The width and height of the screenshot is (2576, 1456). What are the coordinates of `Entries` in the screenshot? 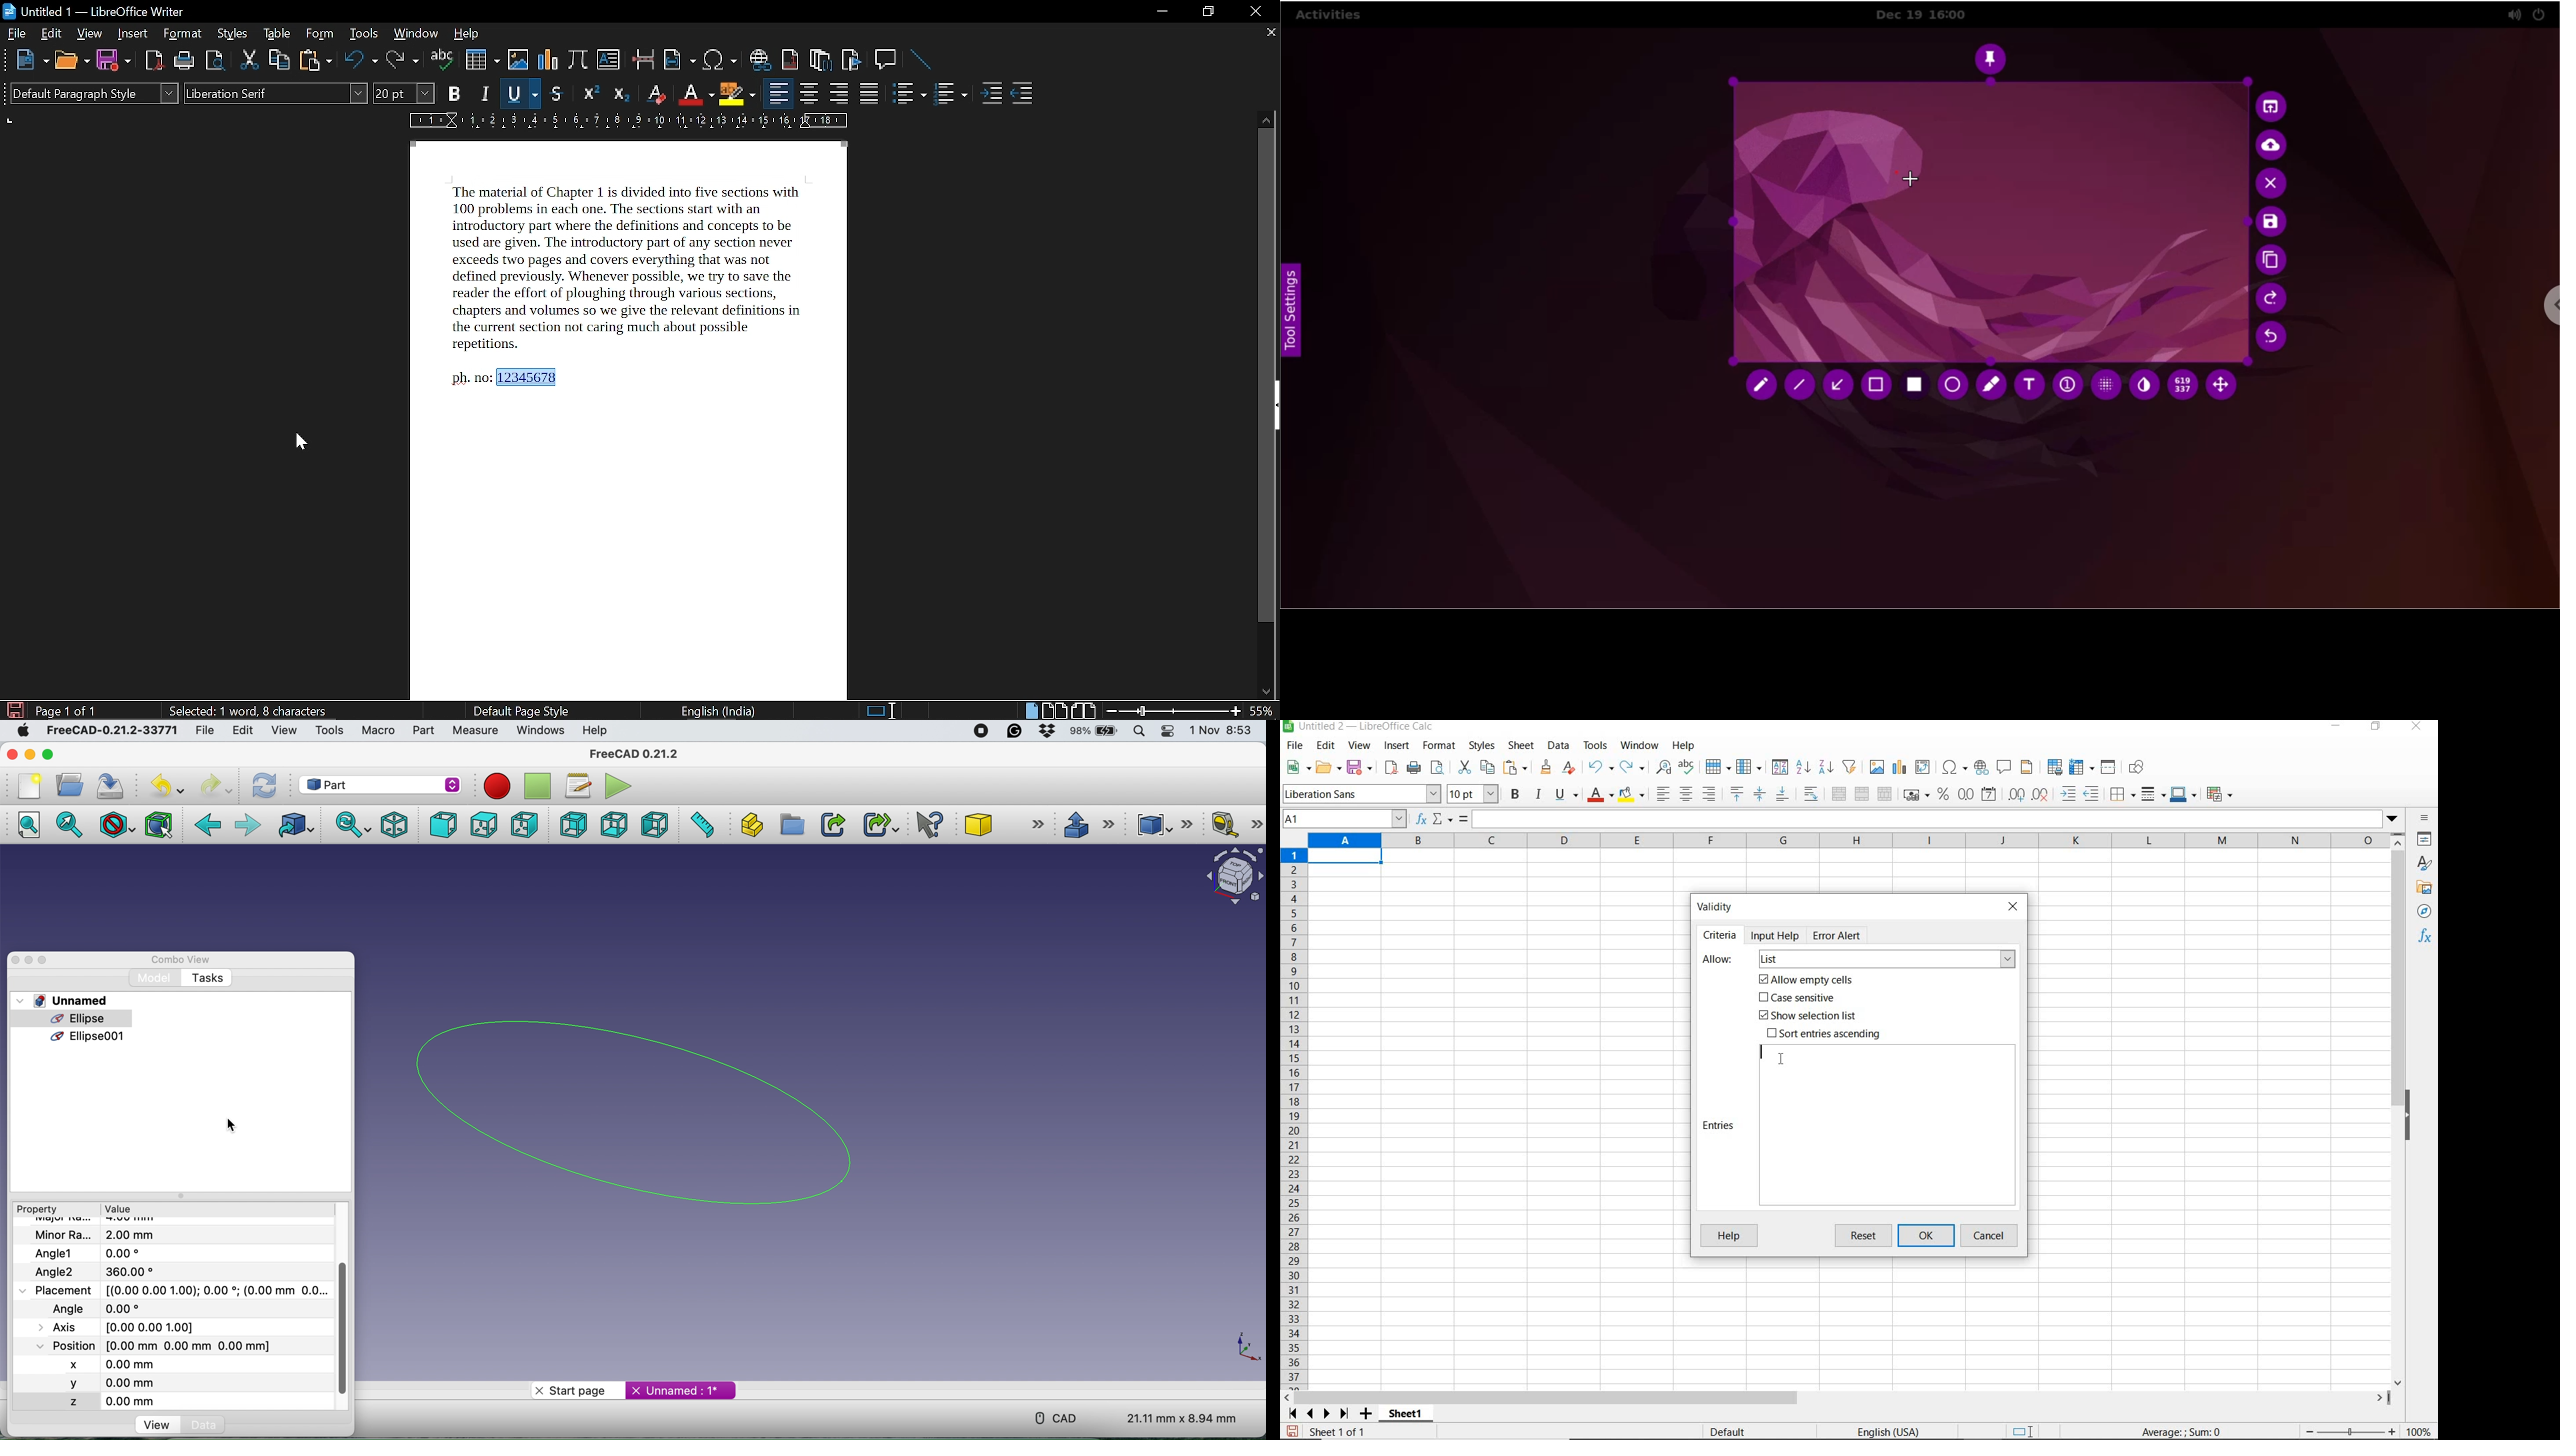 It's located at (1720, 1126).